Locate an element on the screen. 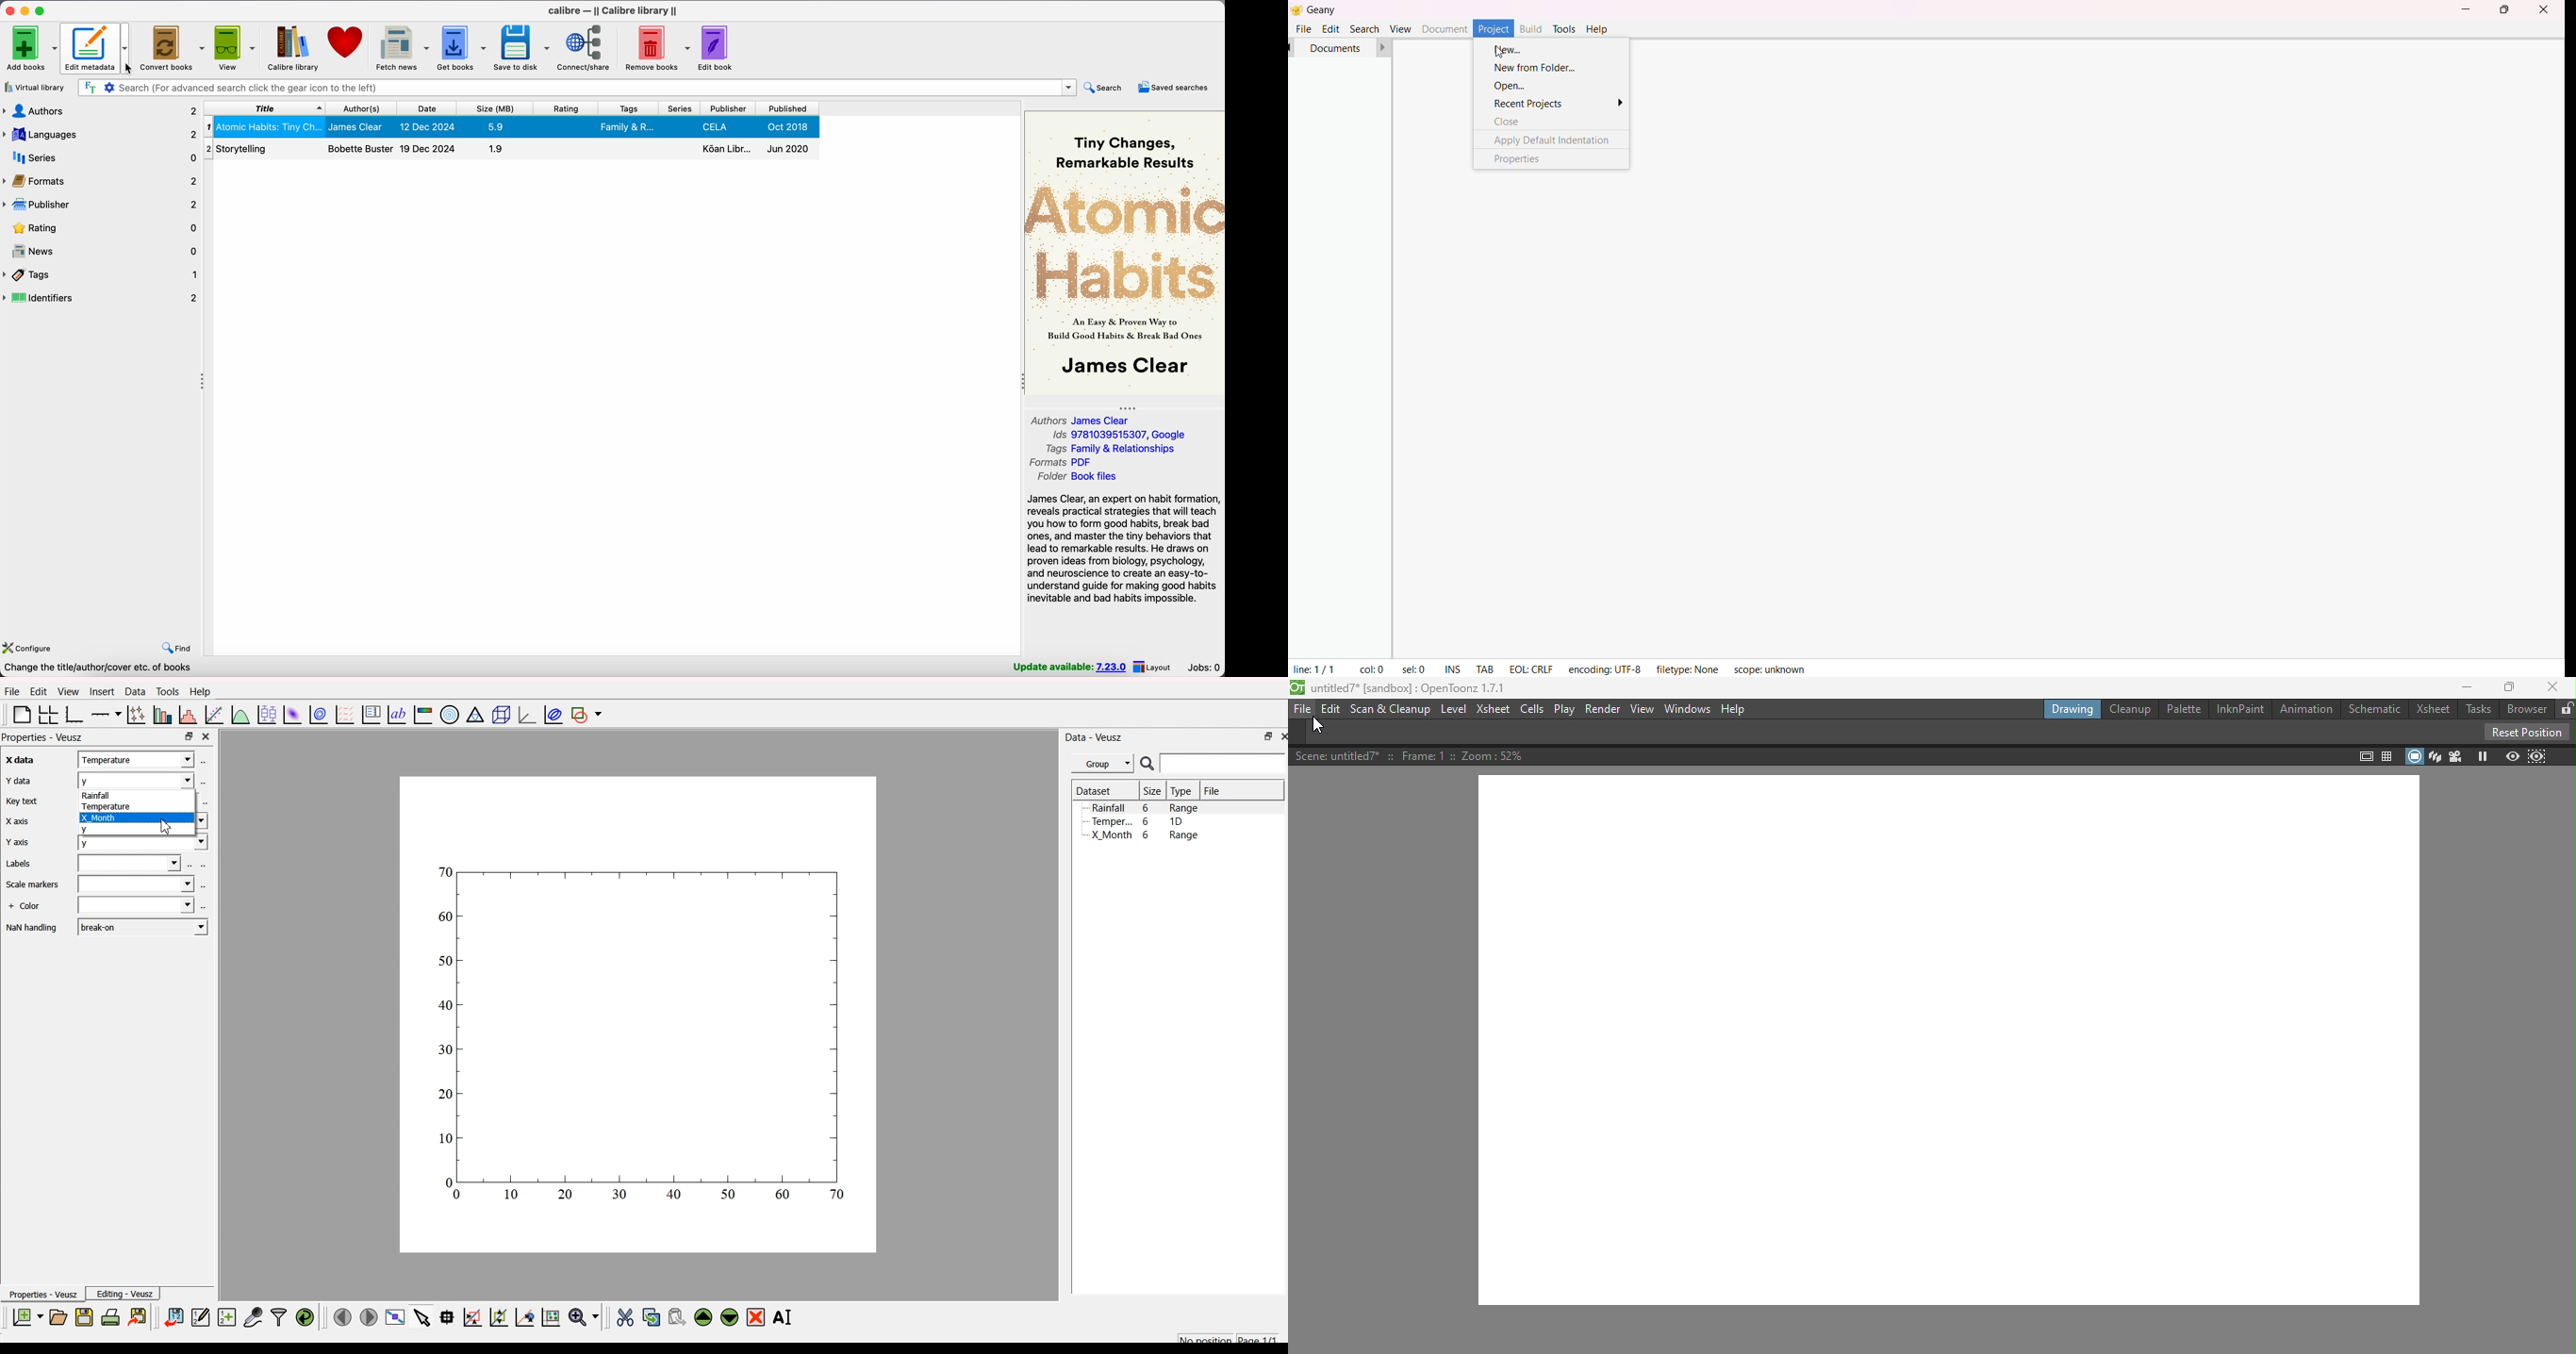 The image size is (2576, 1372). Data is located at coordinates (133, 692).